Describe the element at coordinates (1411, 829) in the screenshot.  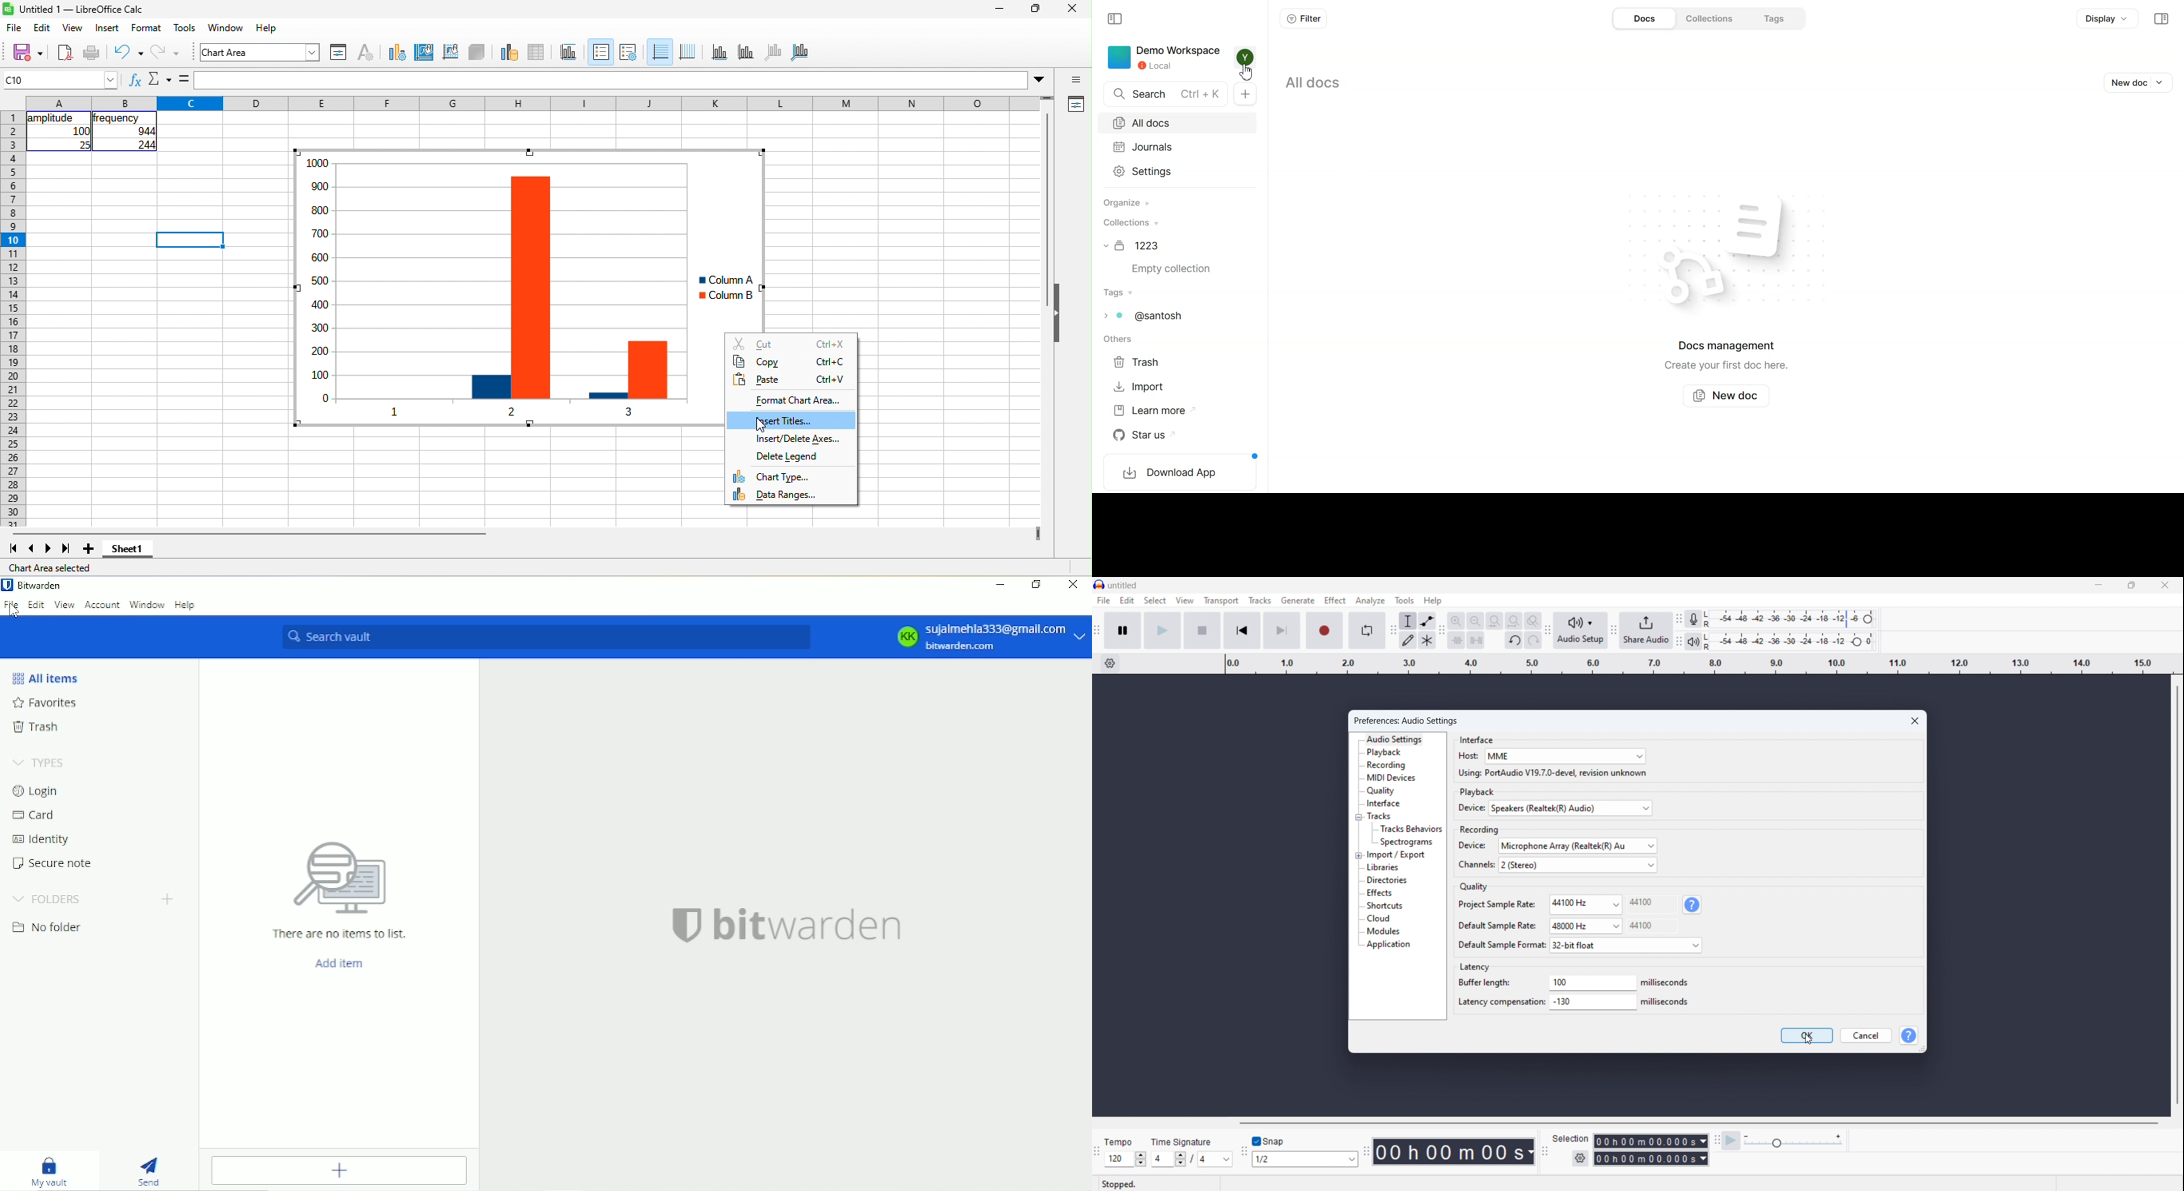
I see `tracks behaviors` at that location.